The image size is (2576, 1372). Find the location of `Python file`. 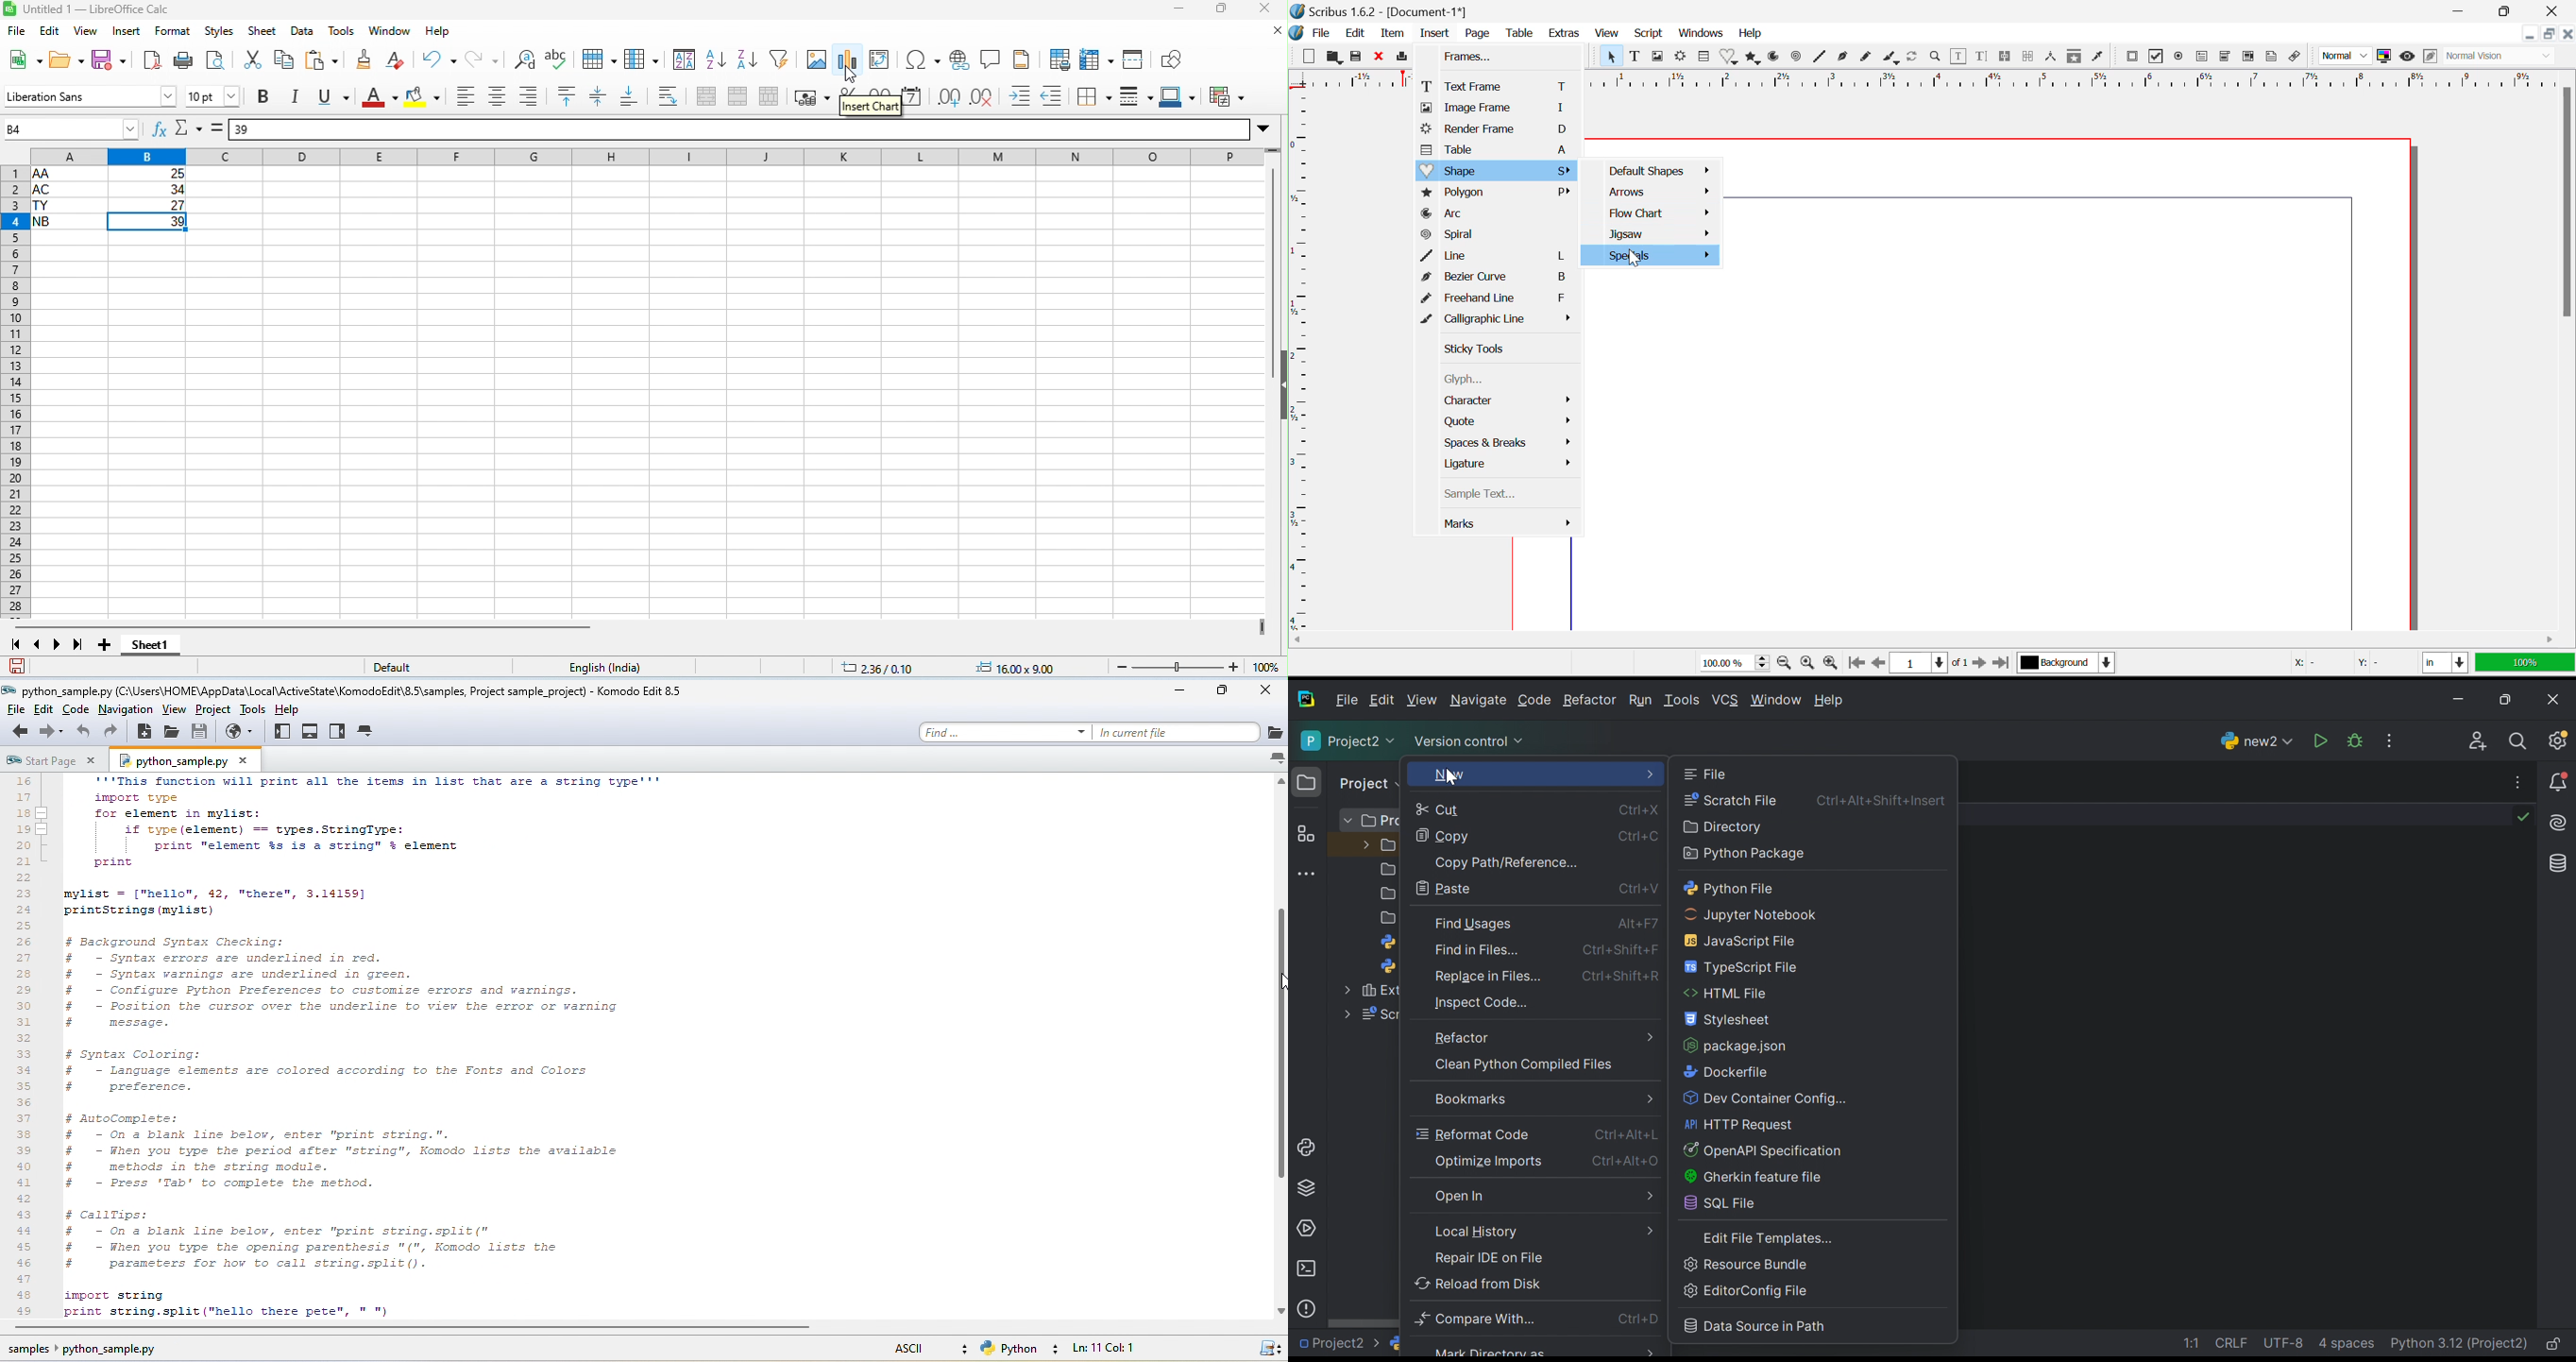

Python file is located at coordinates (1730, 889).